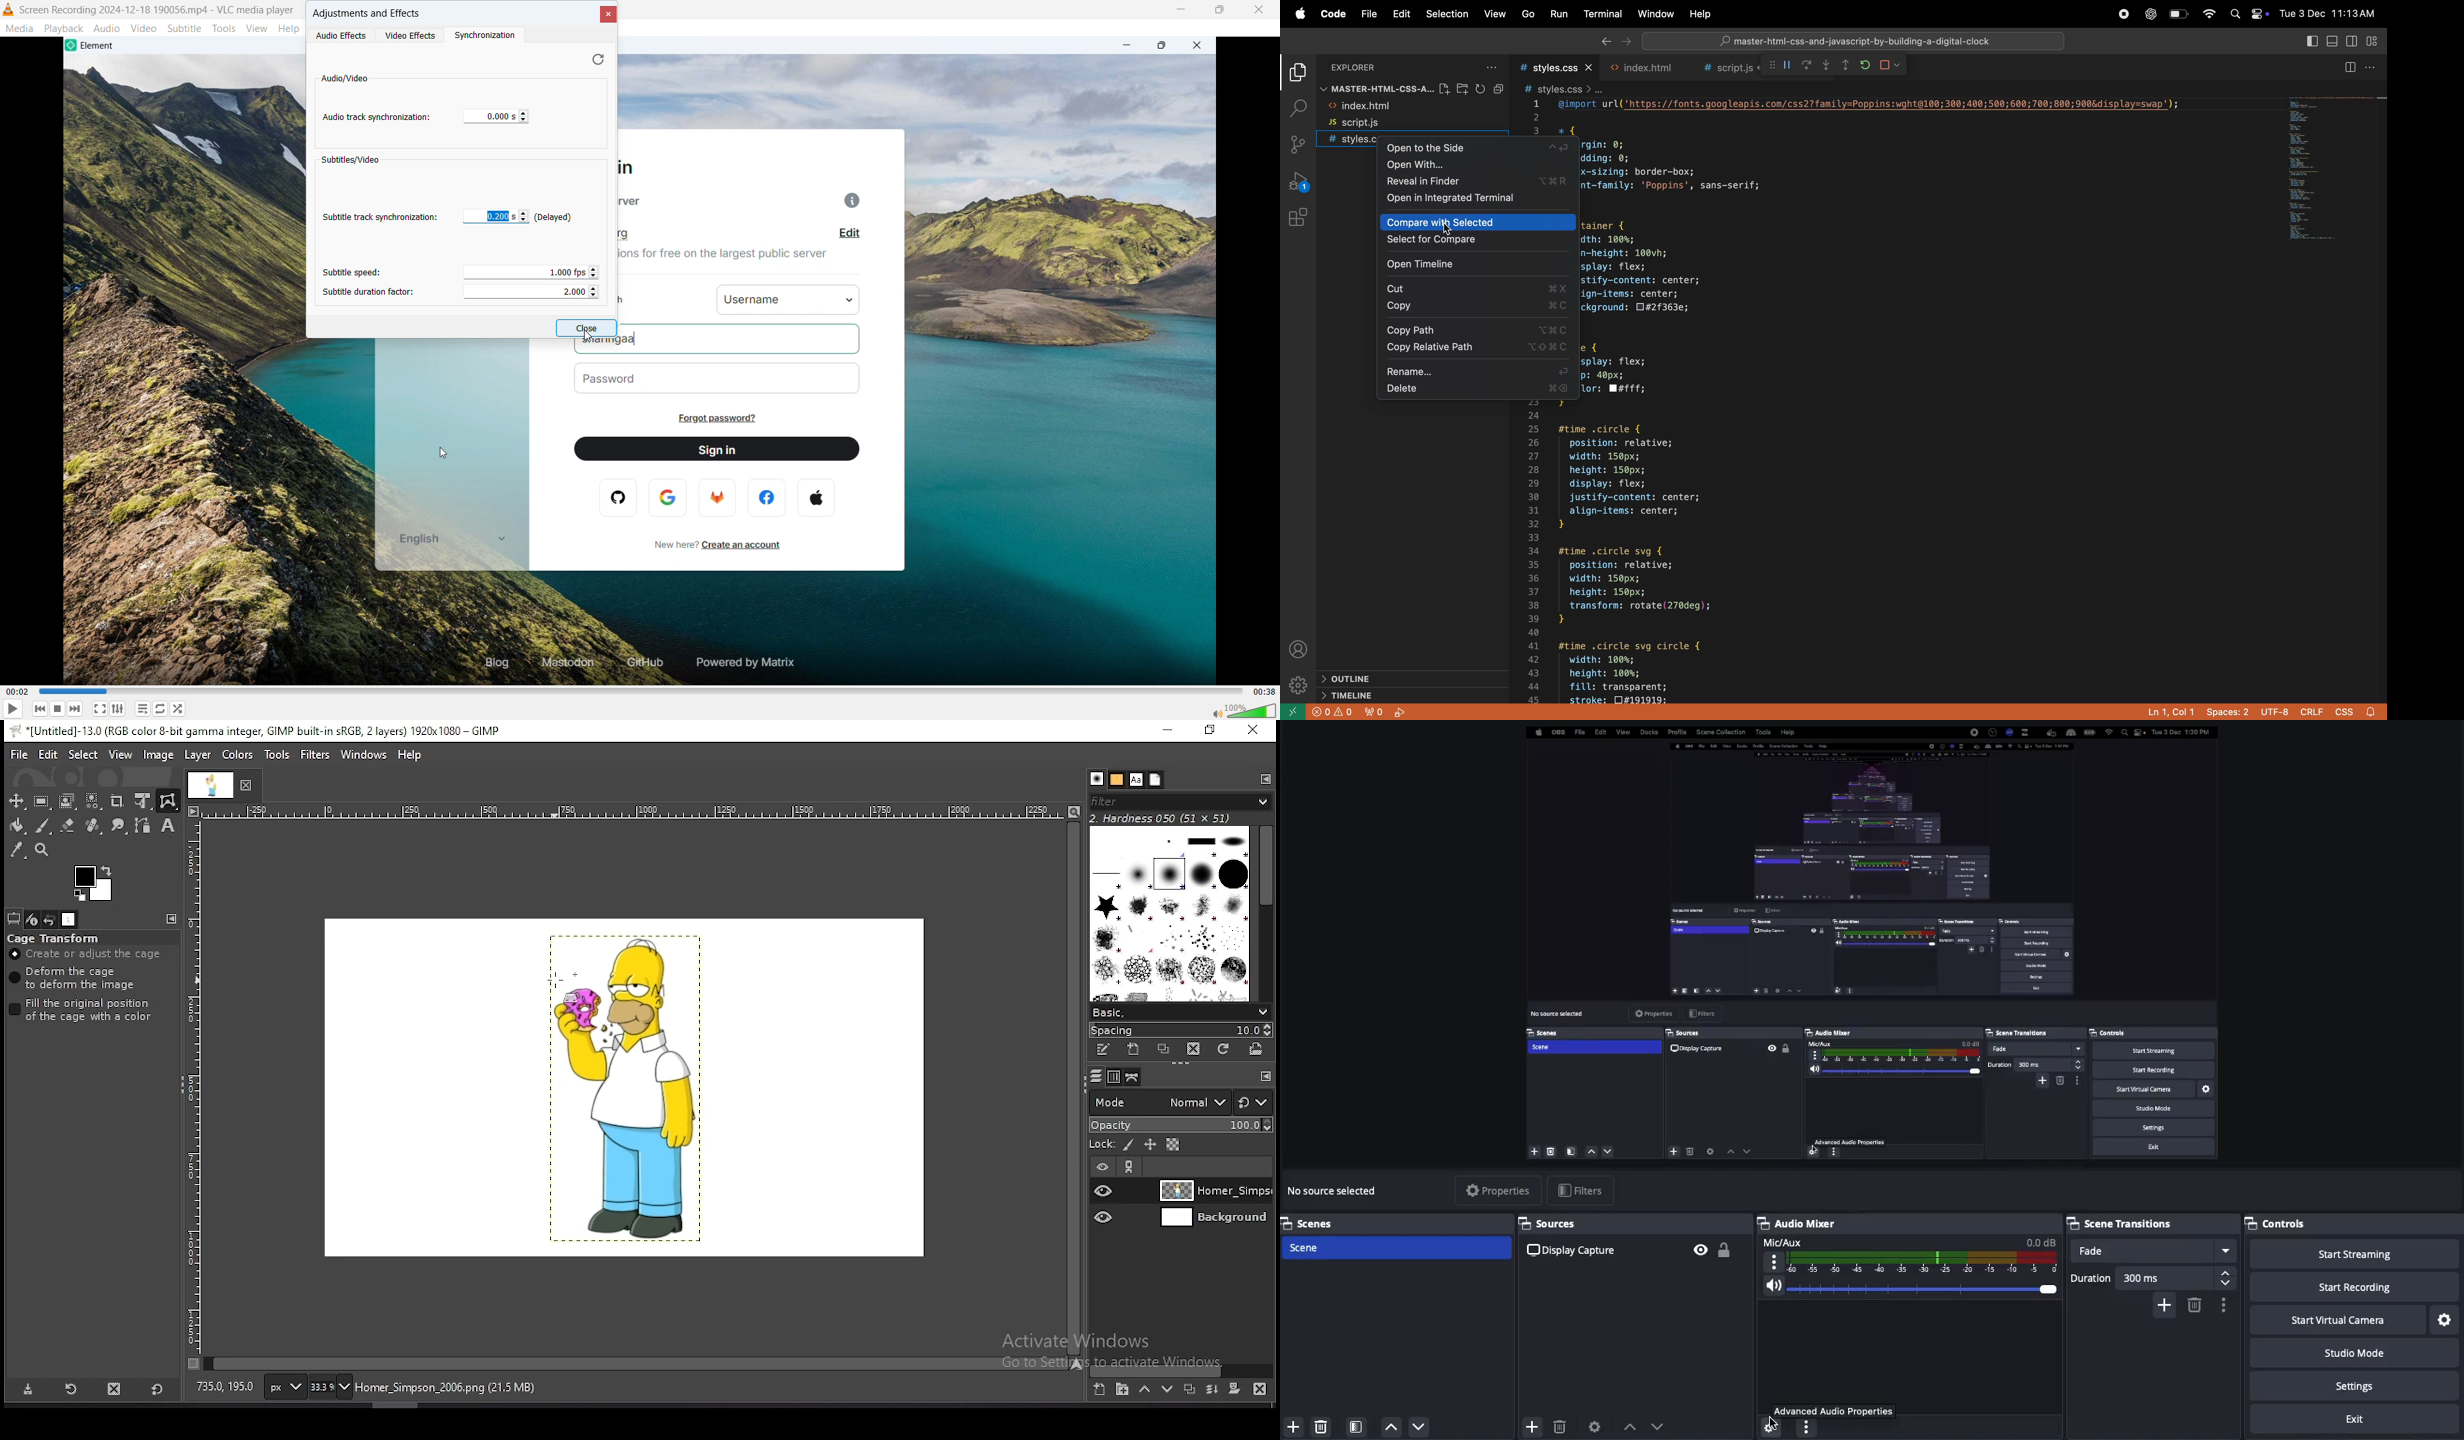 The width and height of the screenshot is (2464, 1456). What do you see at coordinates (17, 849) in the screenshot?
I see `color picker tool` at bounding box center [17, 849].